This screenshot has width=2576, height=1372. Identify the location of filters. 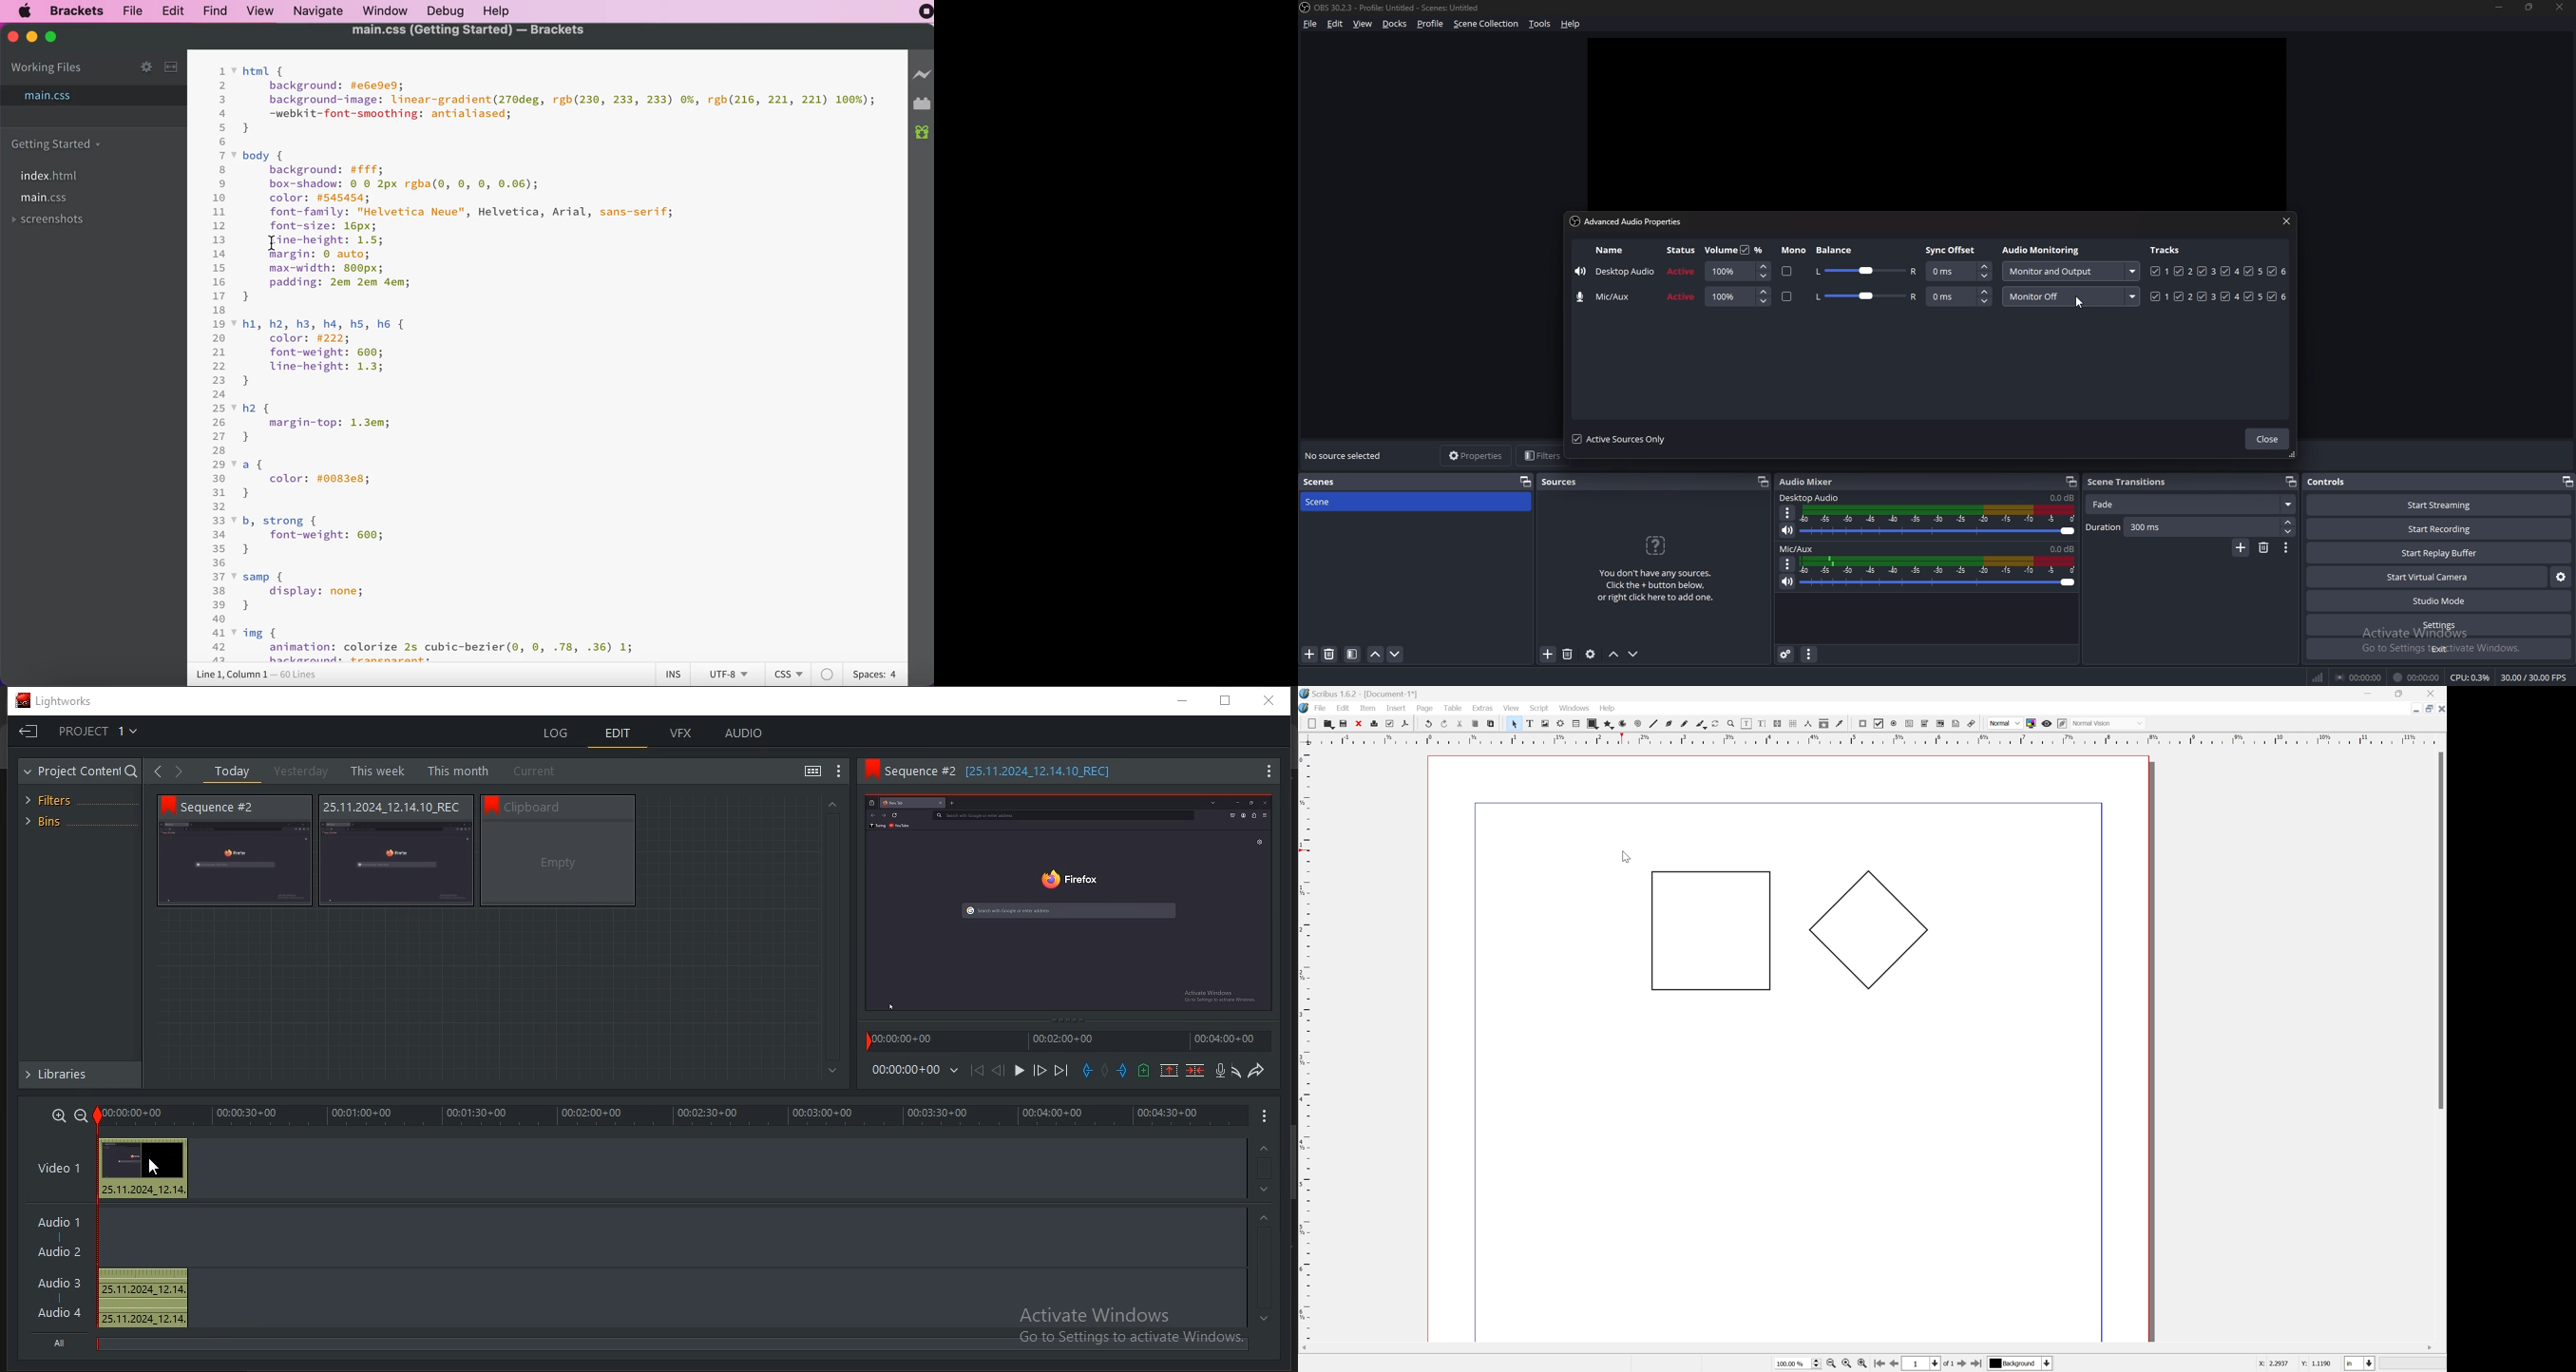
(1540, 456).